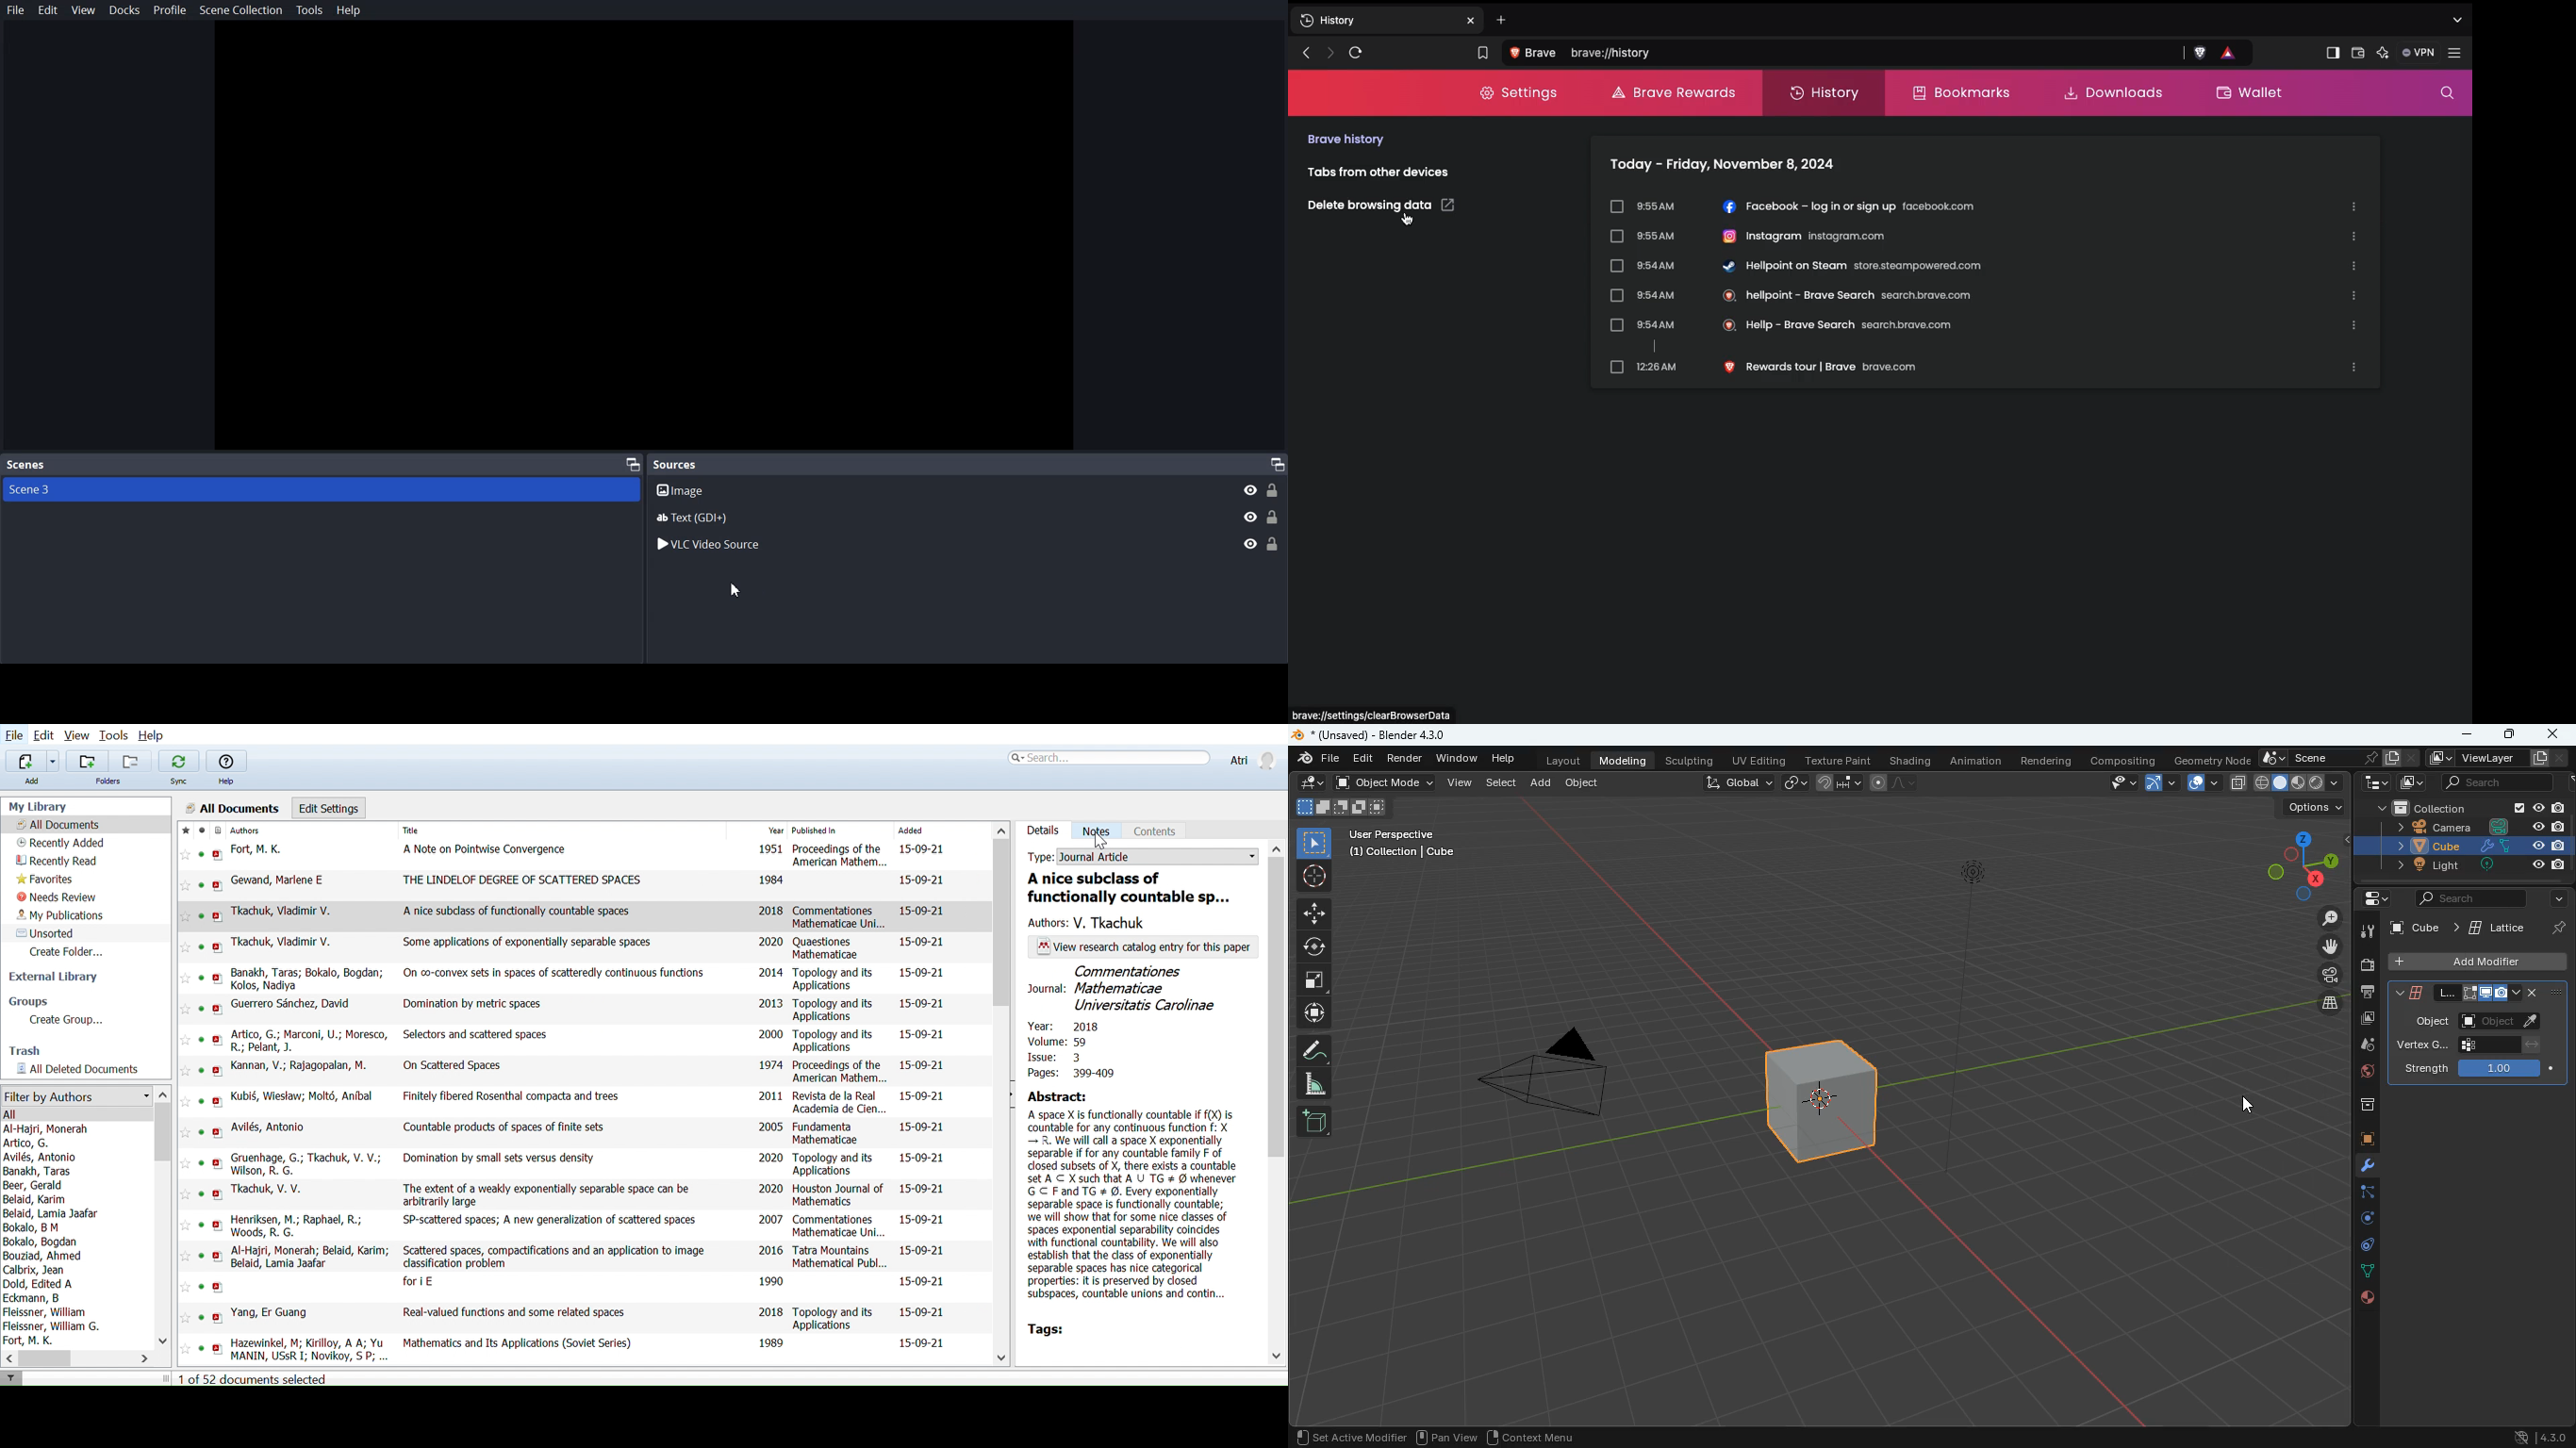 This screenshot has height=1456, width=2576. What do you see at coordinates (2368, 931) in the screenshot?
I see `tools` at bounding box center [2368, 931].